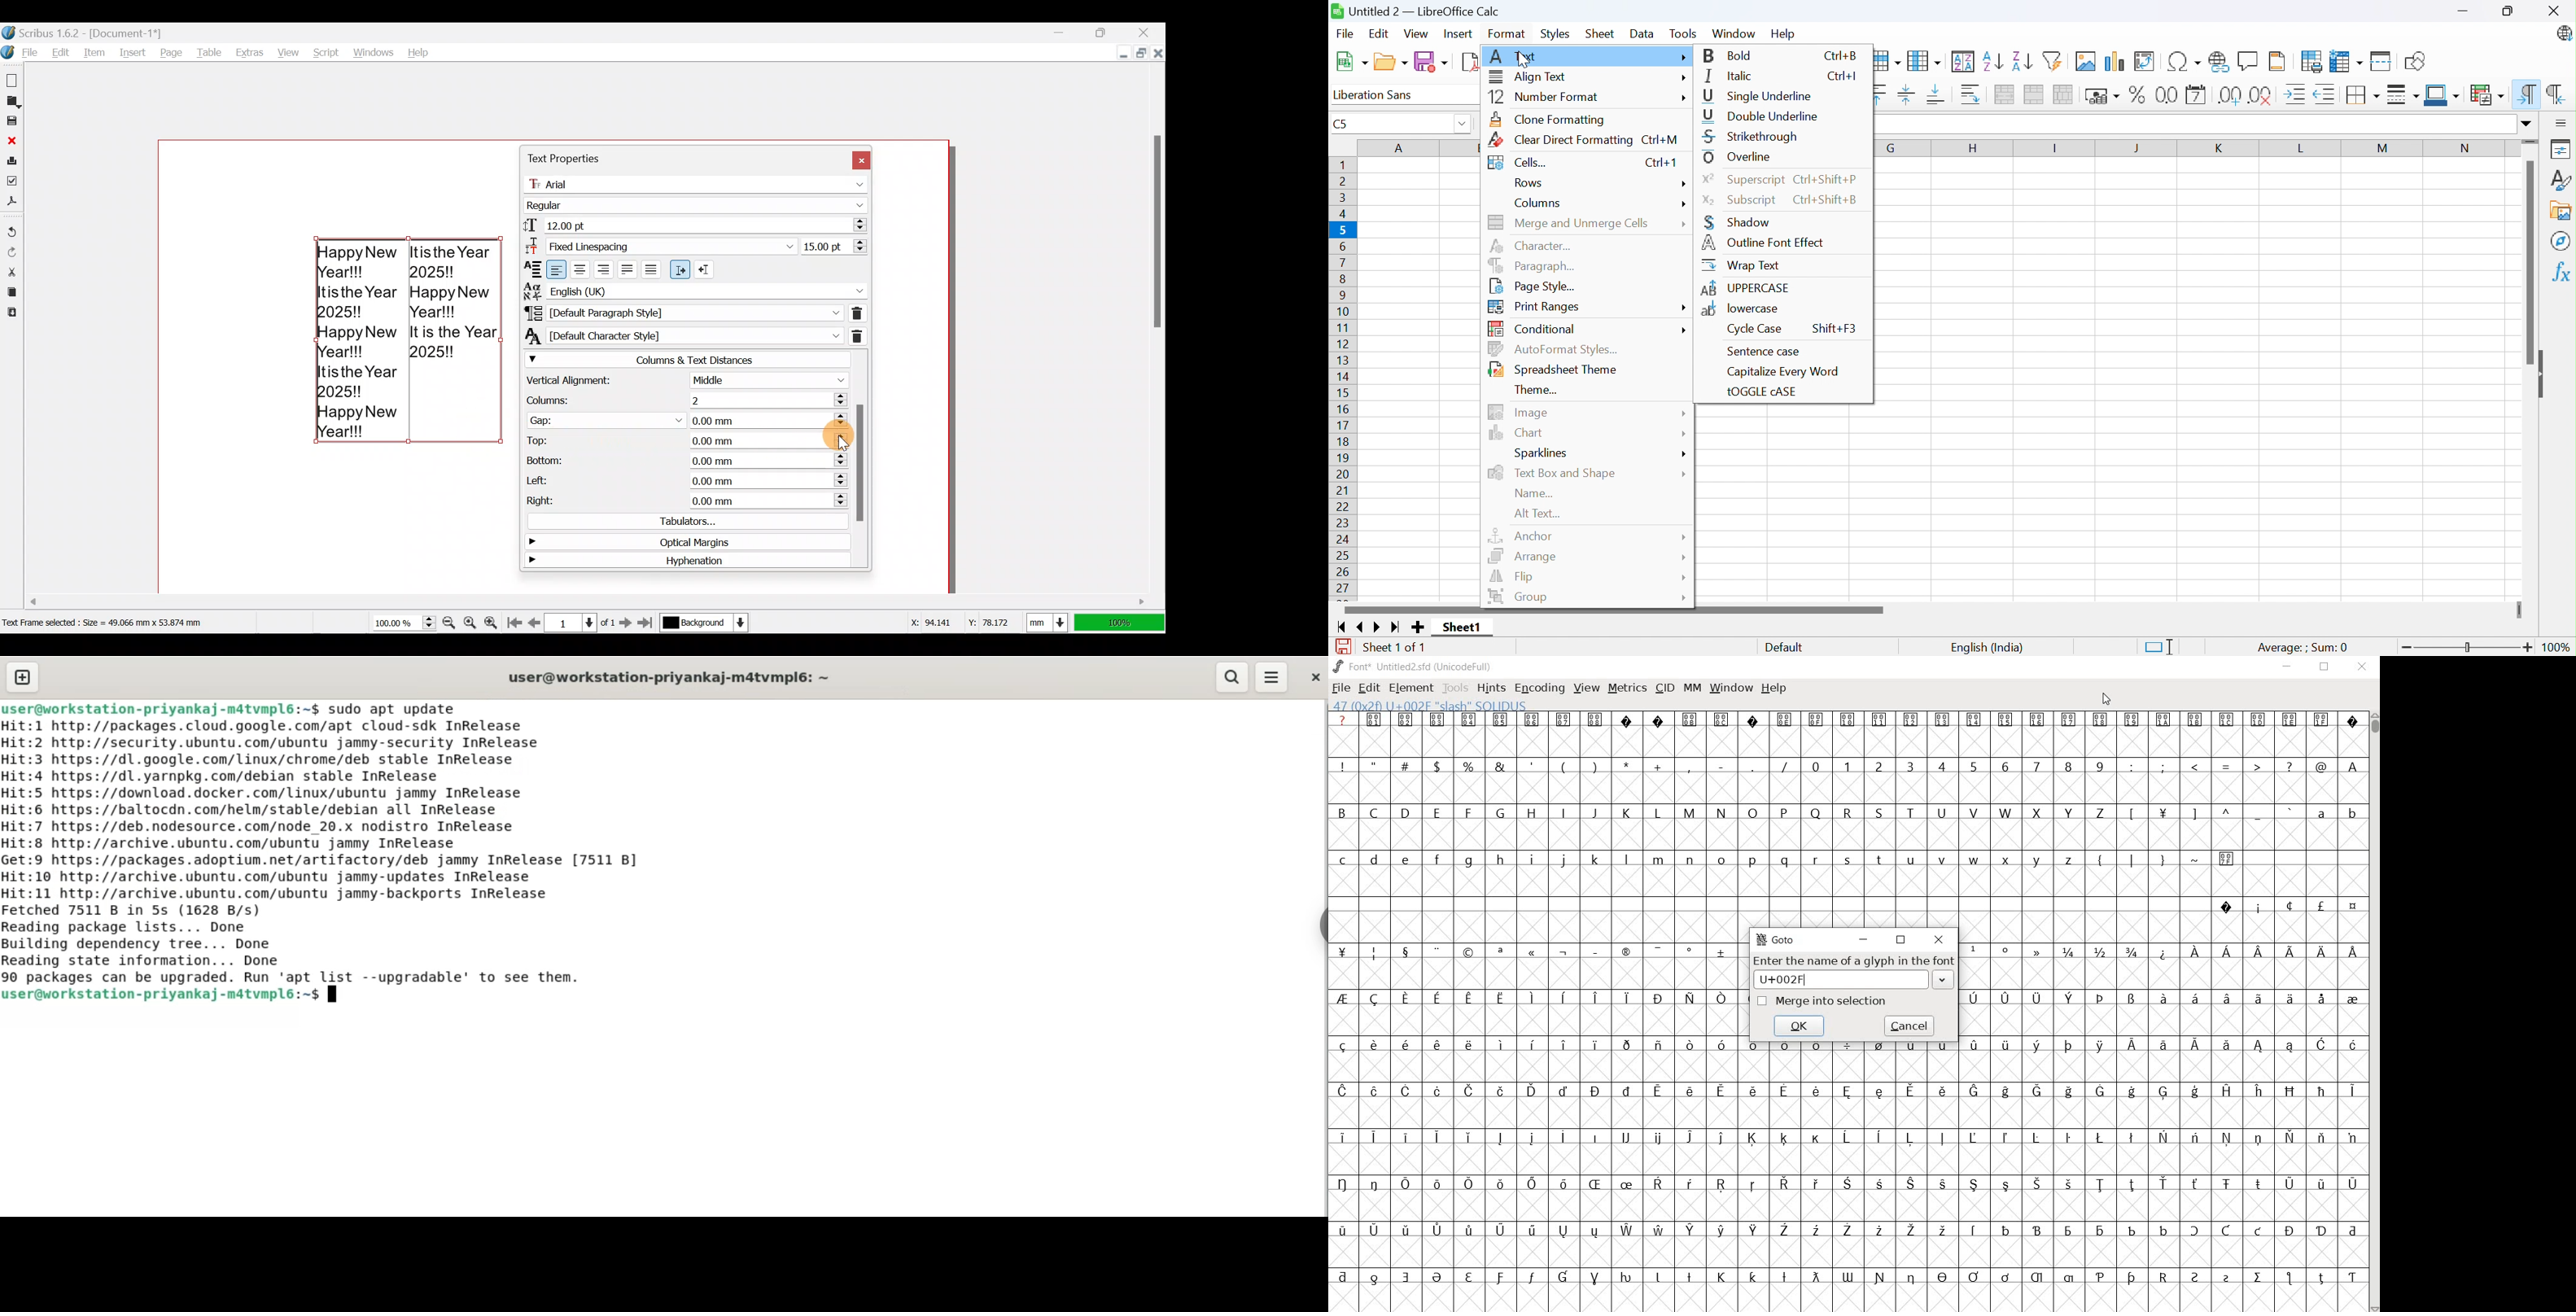  Describe the element at coordinates (821, 438) in the screenshot. I see `Cursor on top (increase button)` at that location.